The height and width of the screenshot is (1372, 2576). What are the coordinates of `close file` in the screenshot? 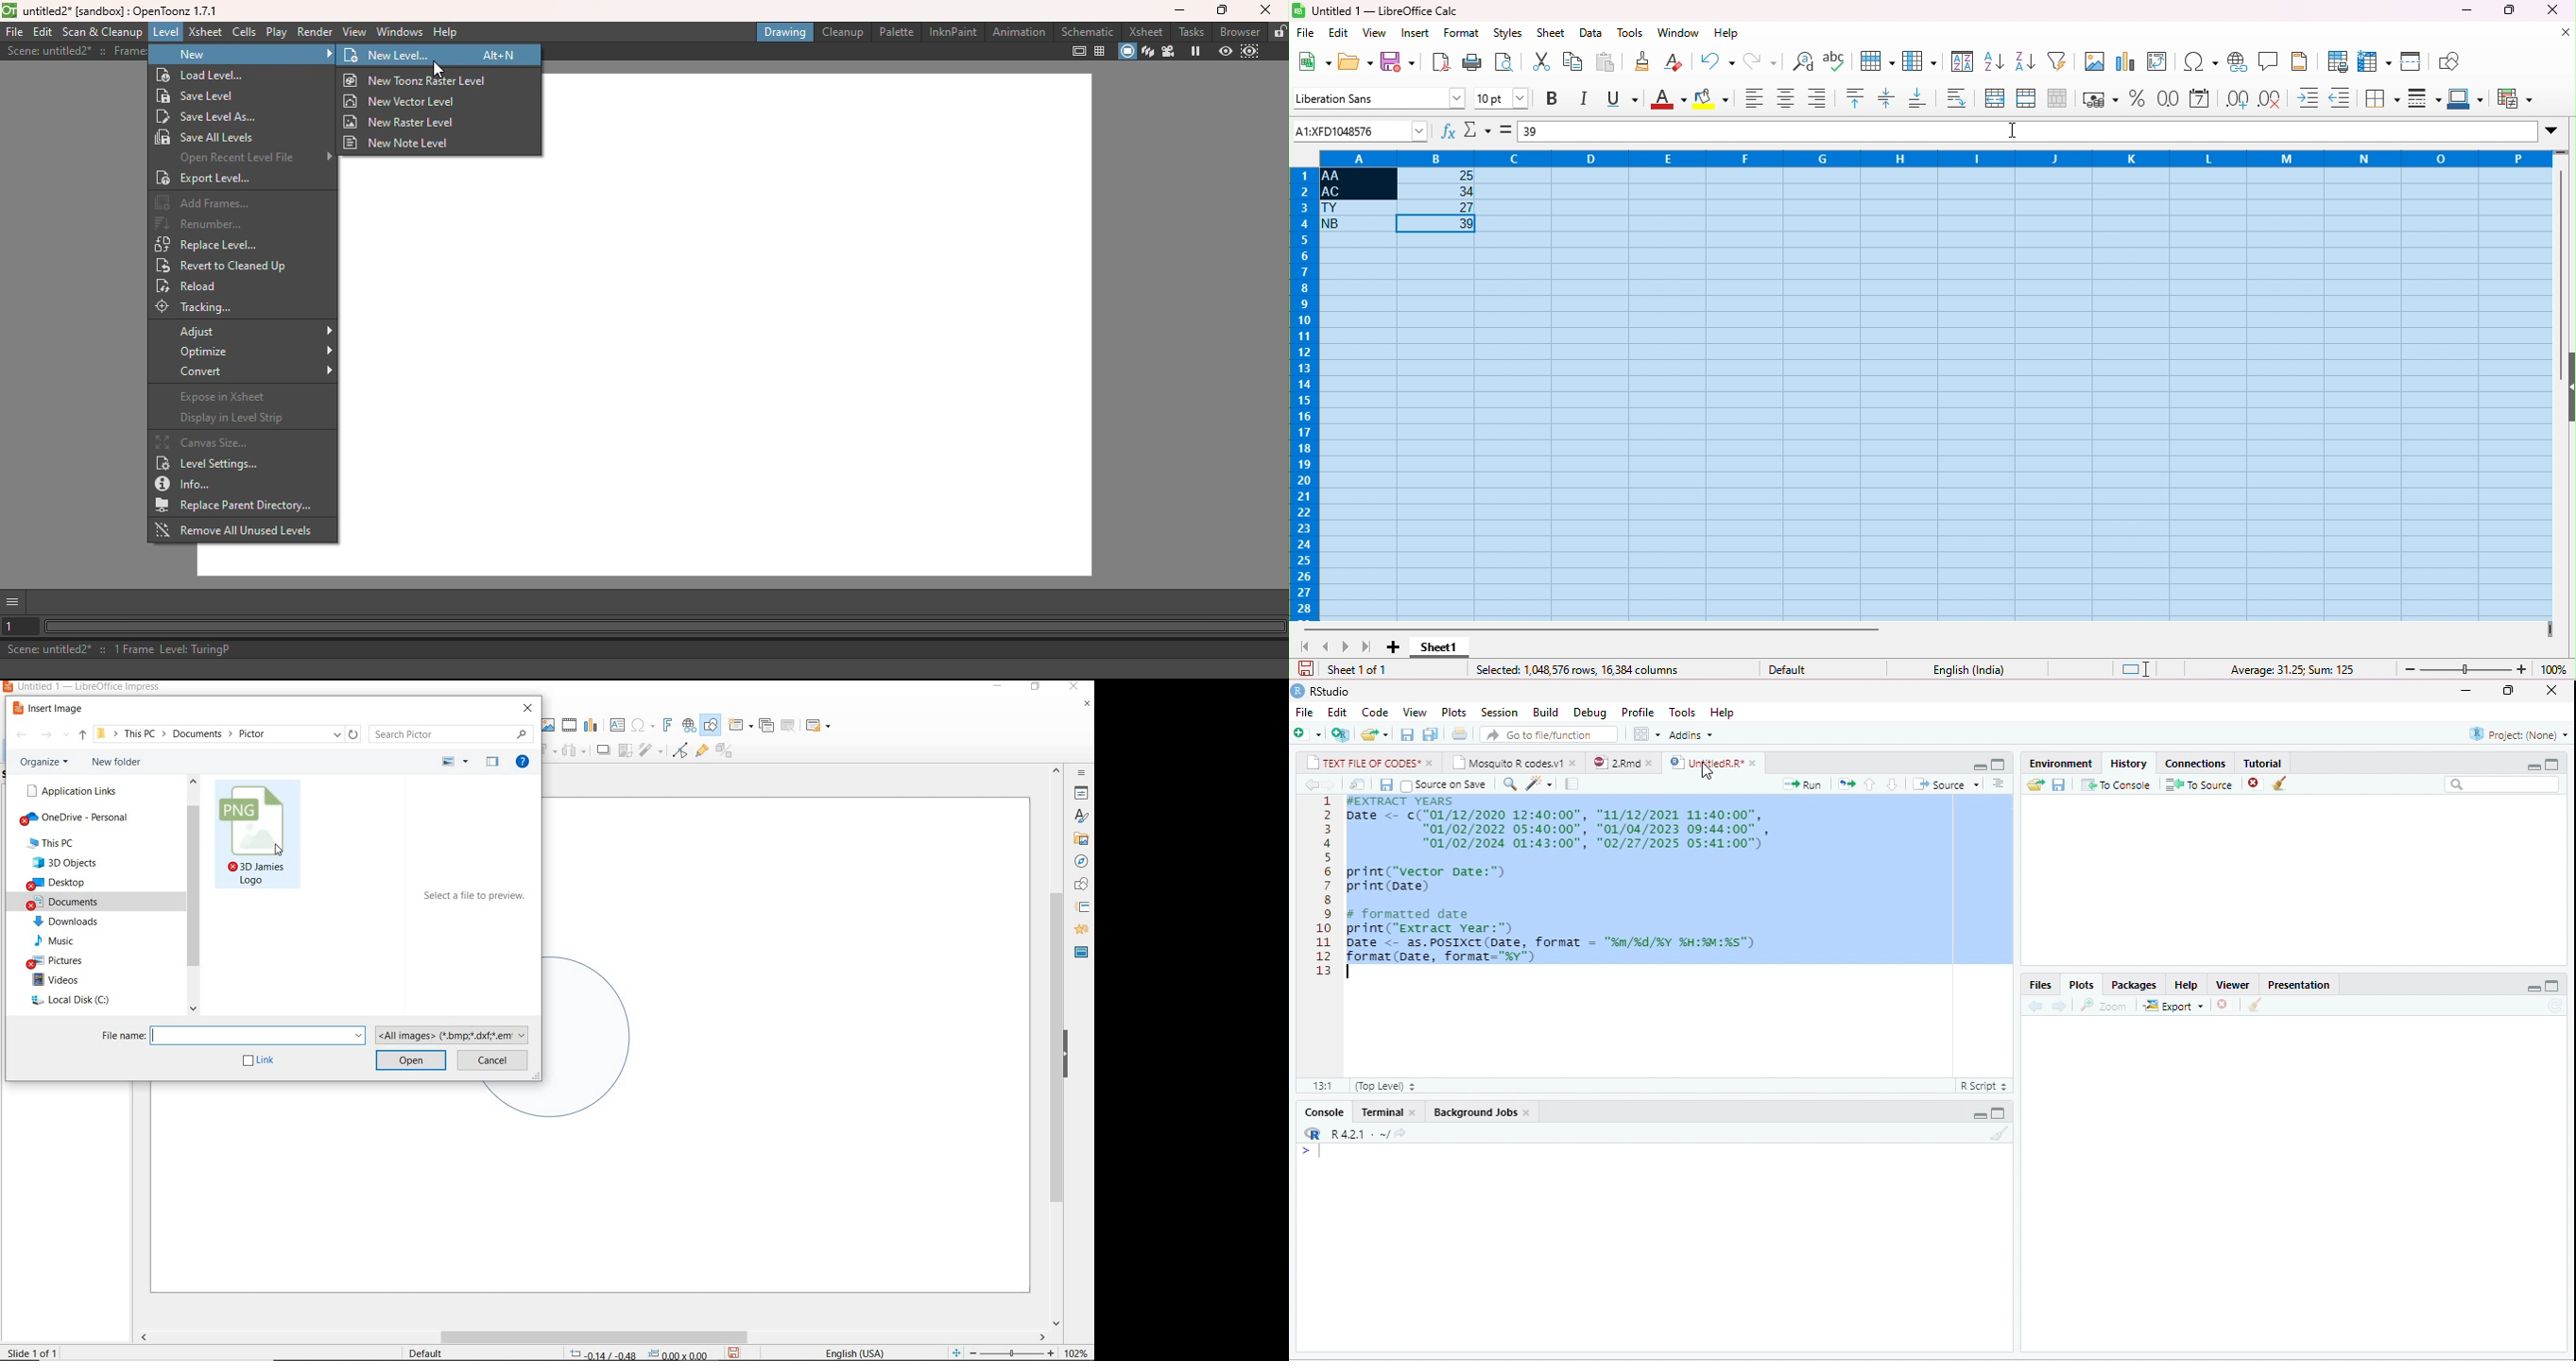 It's located at (2228, 1005).